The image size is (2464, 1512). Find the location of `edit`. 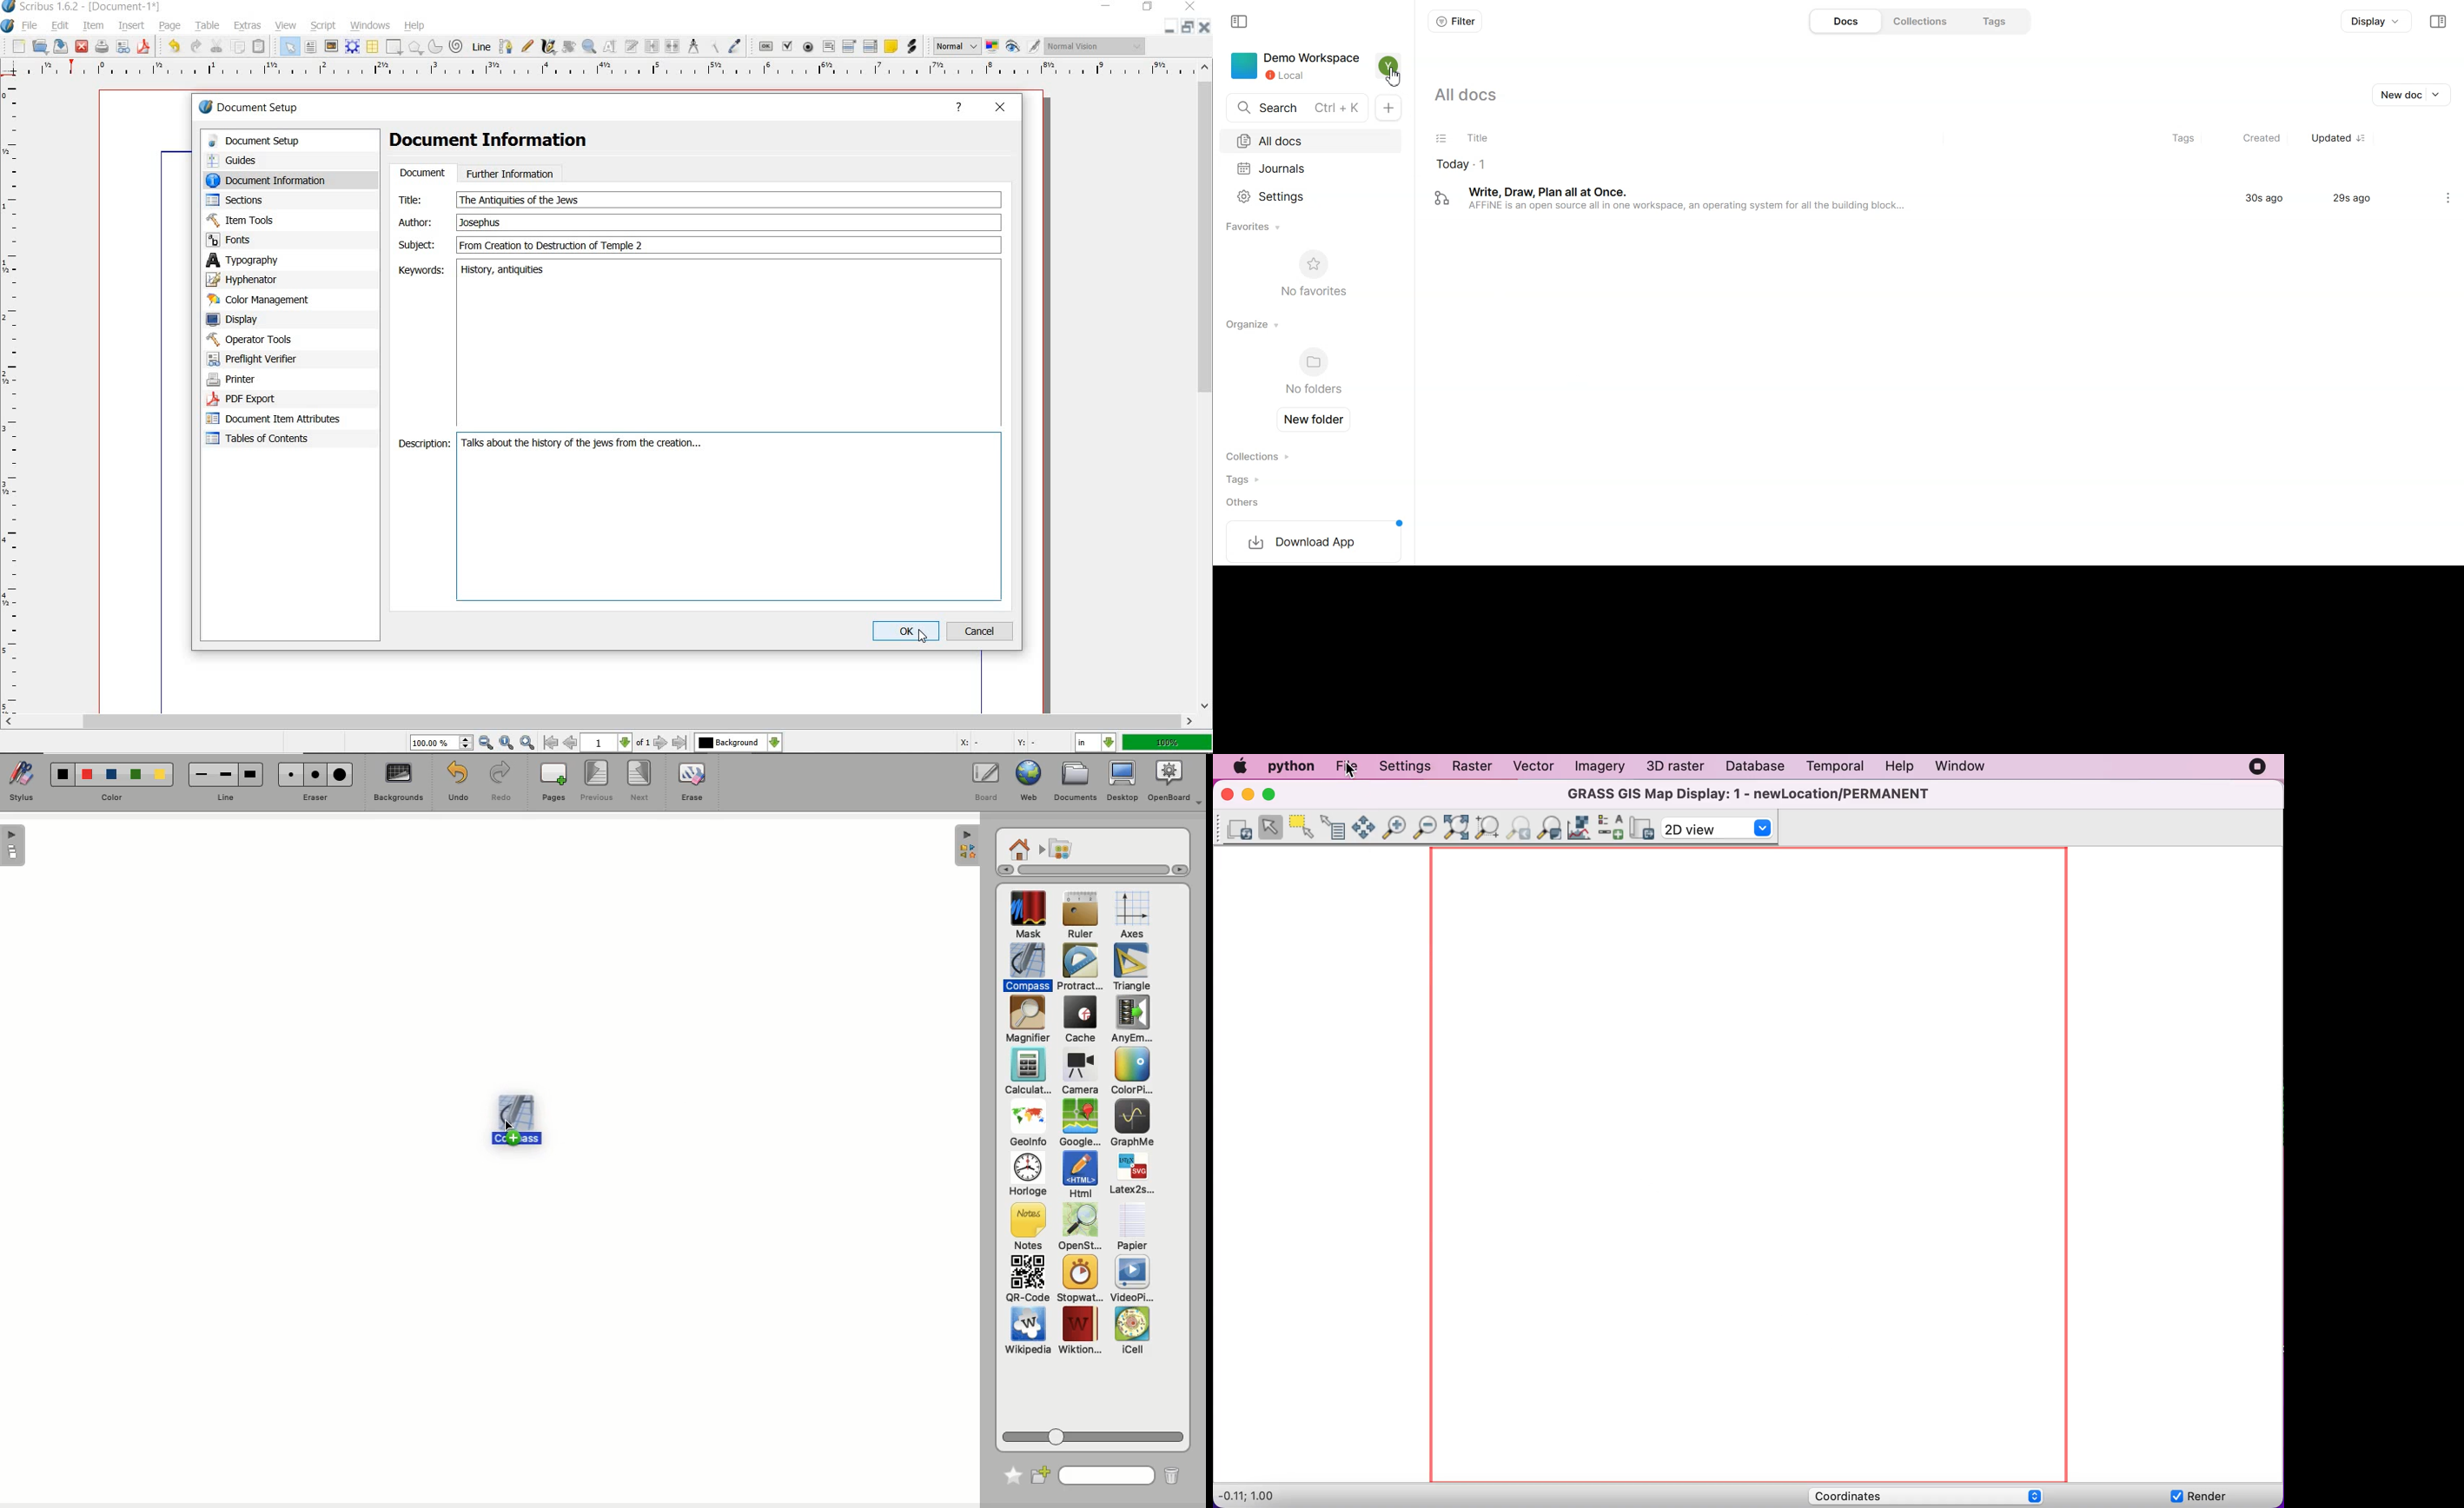

edit is located at coordinates (61, 25).